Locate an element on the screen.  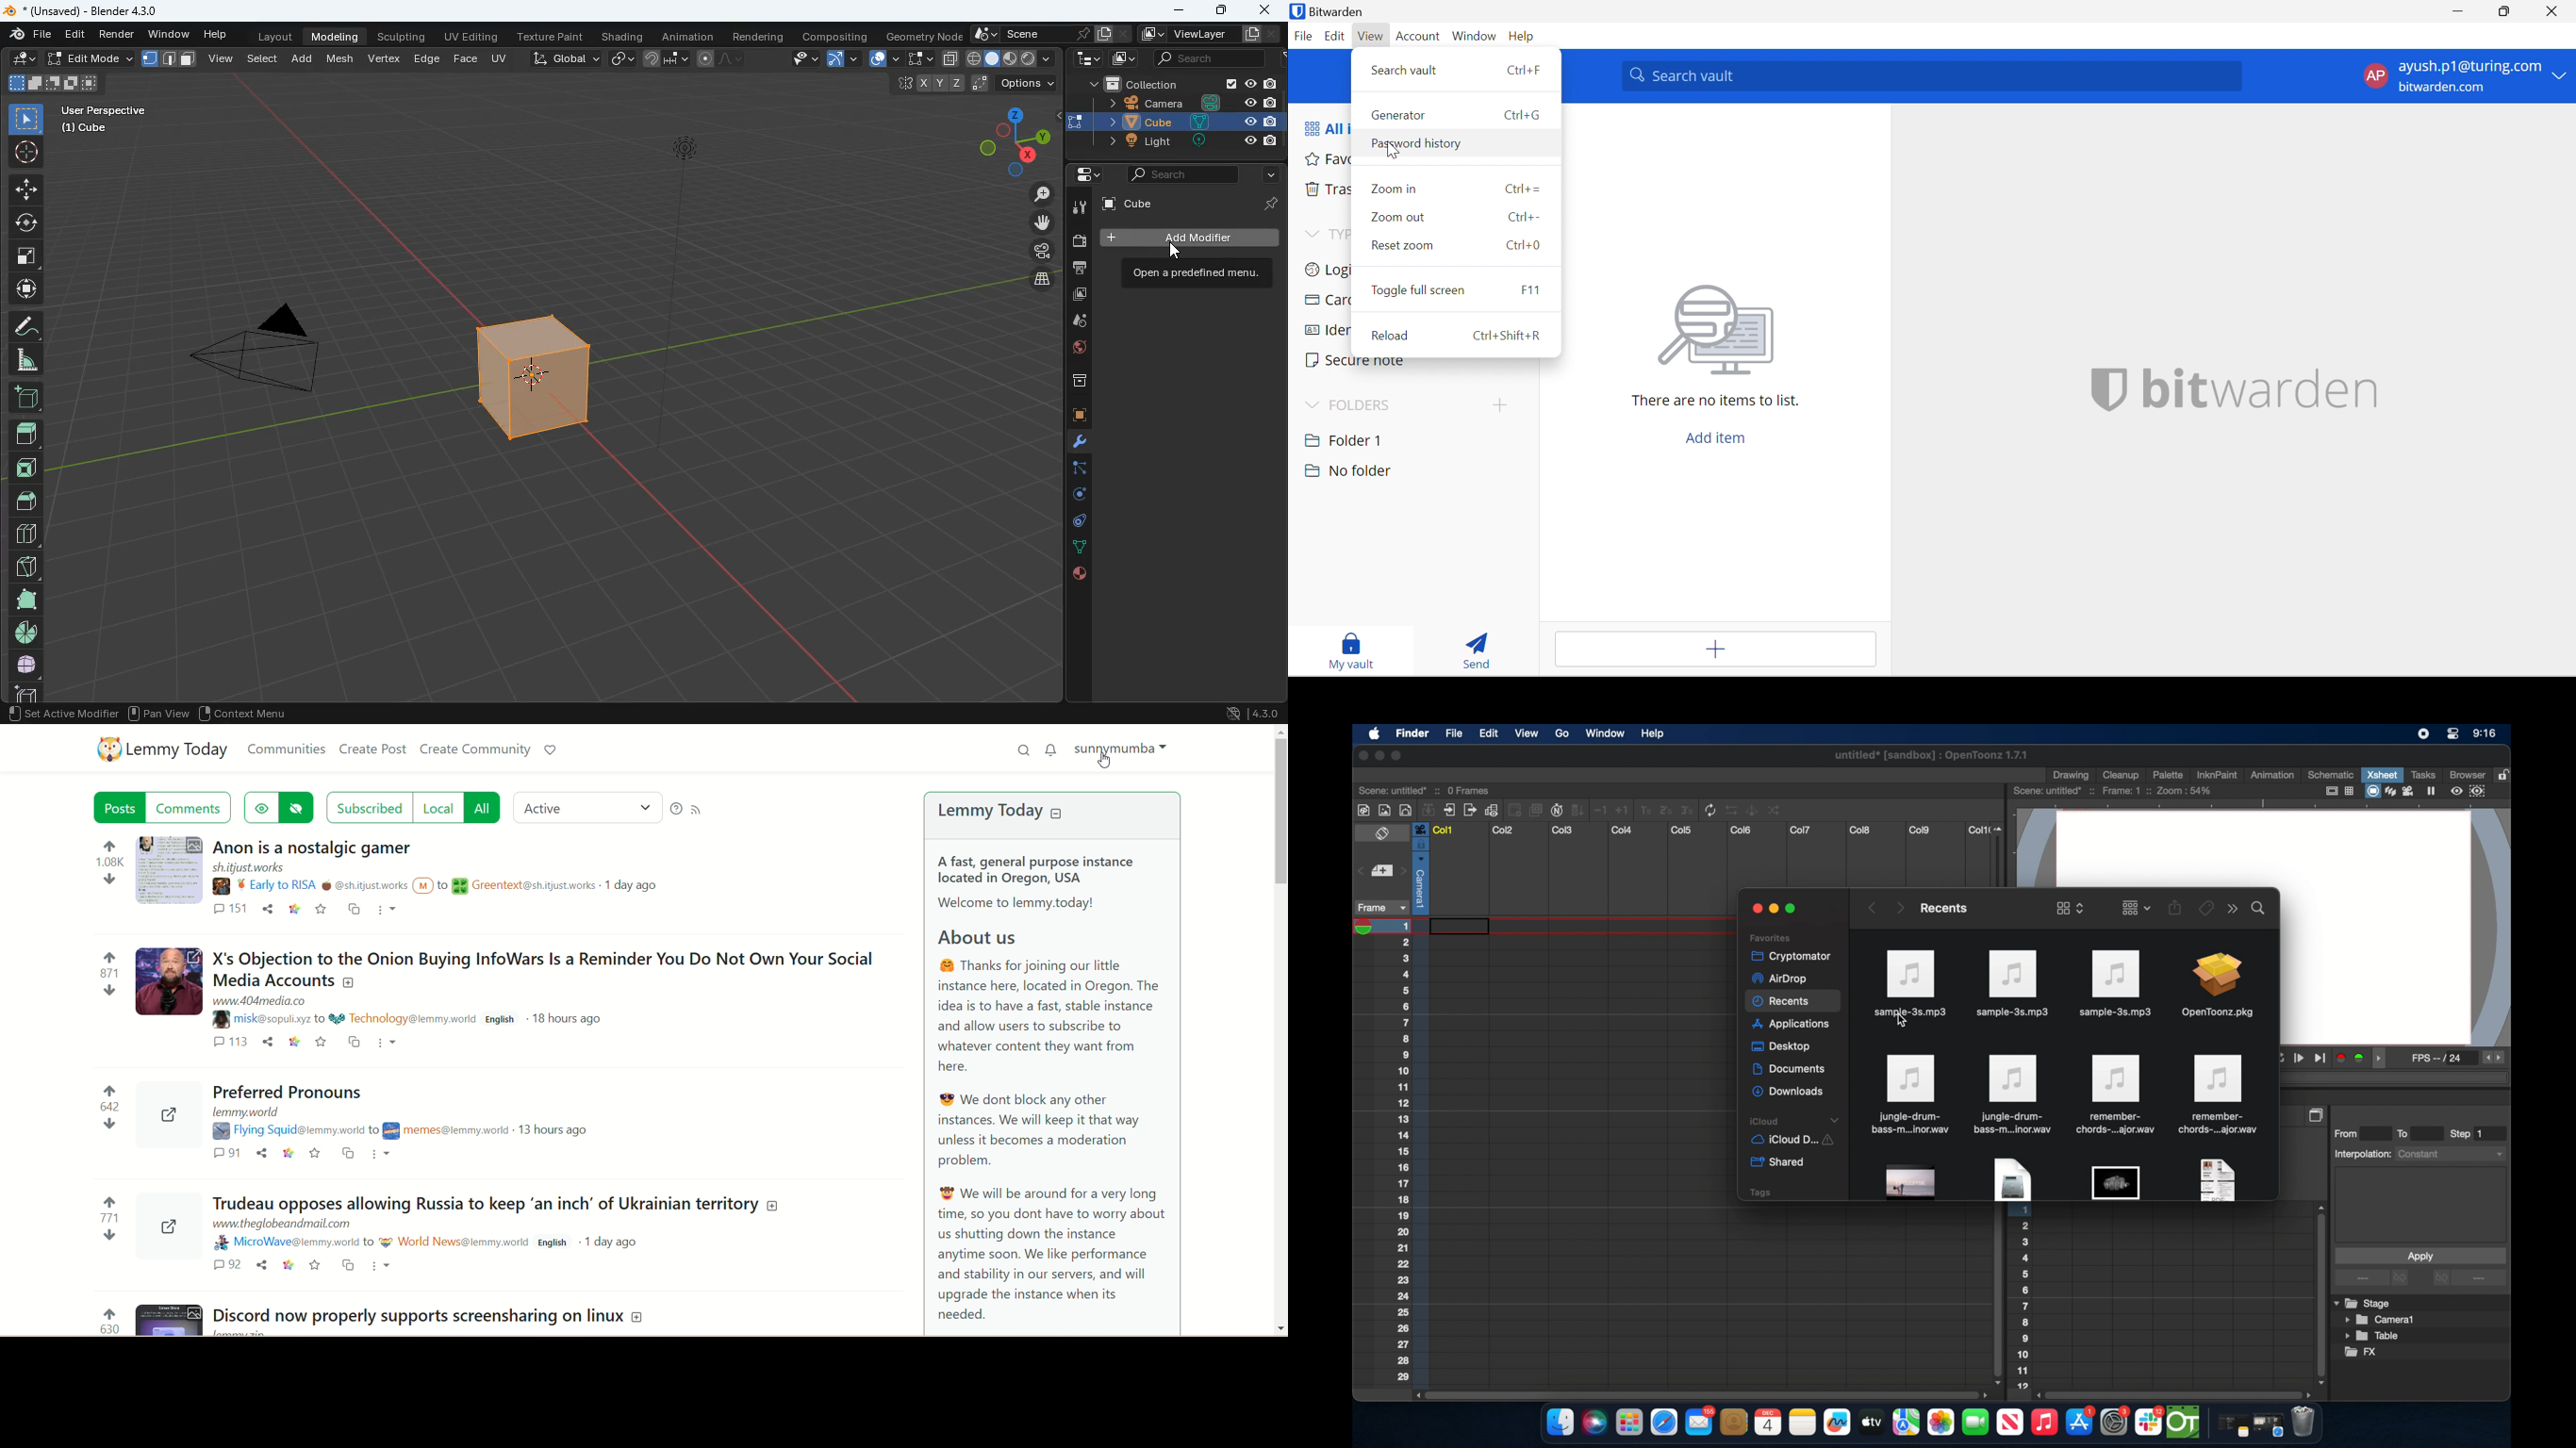
show hidden post is located at coordinates (261, 807).